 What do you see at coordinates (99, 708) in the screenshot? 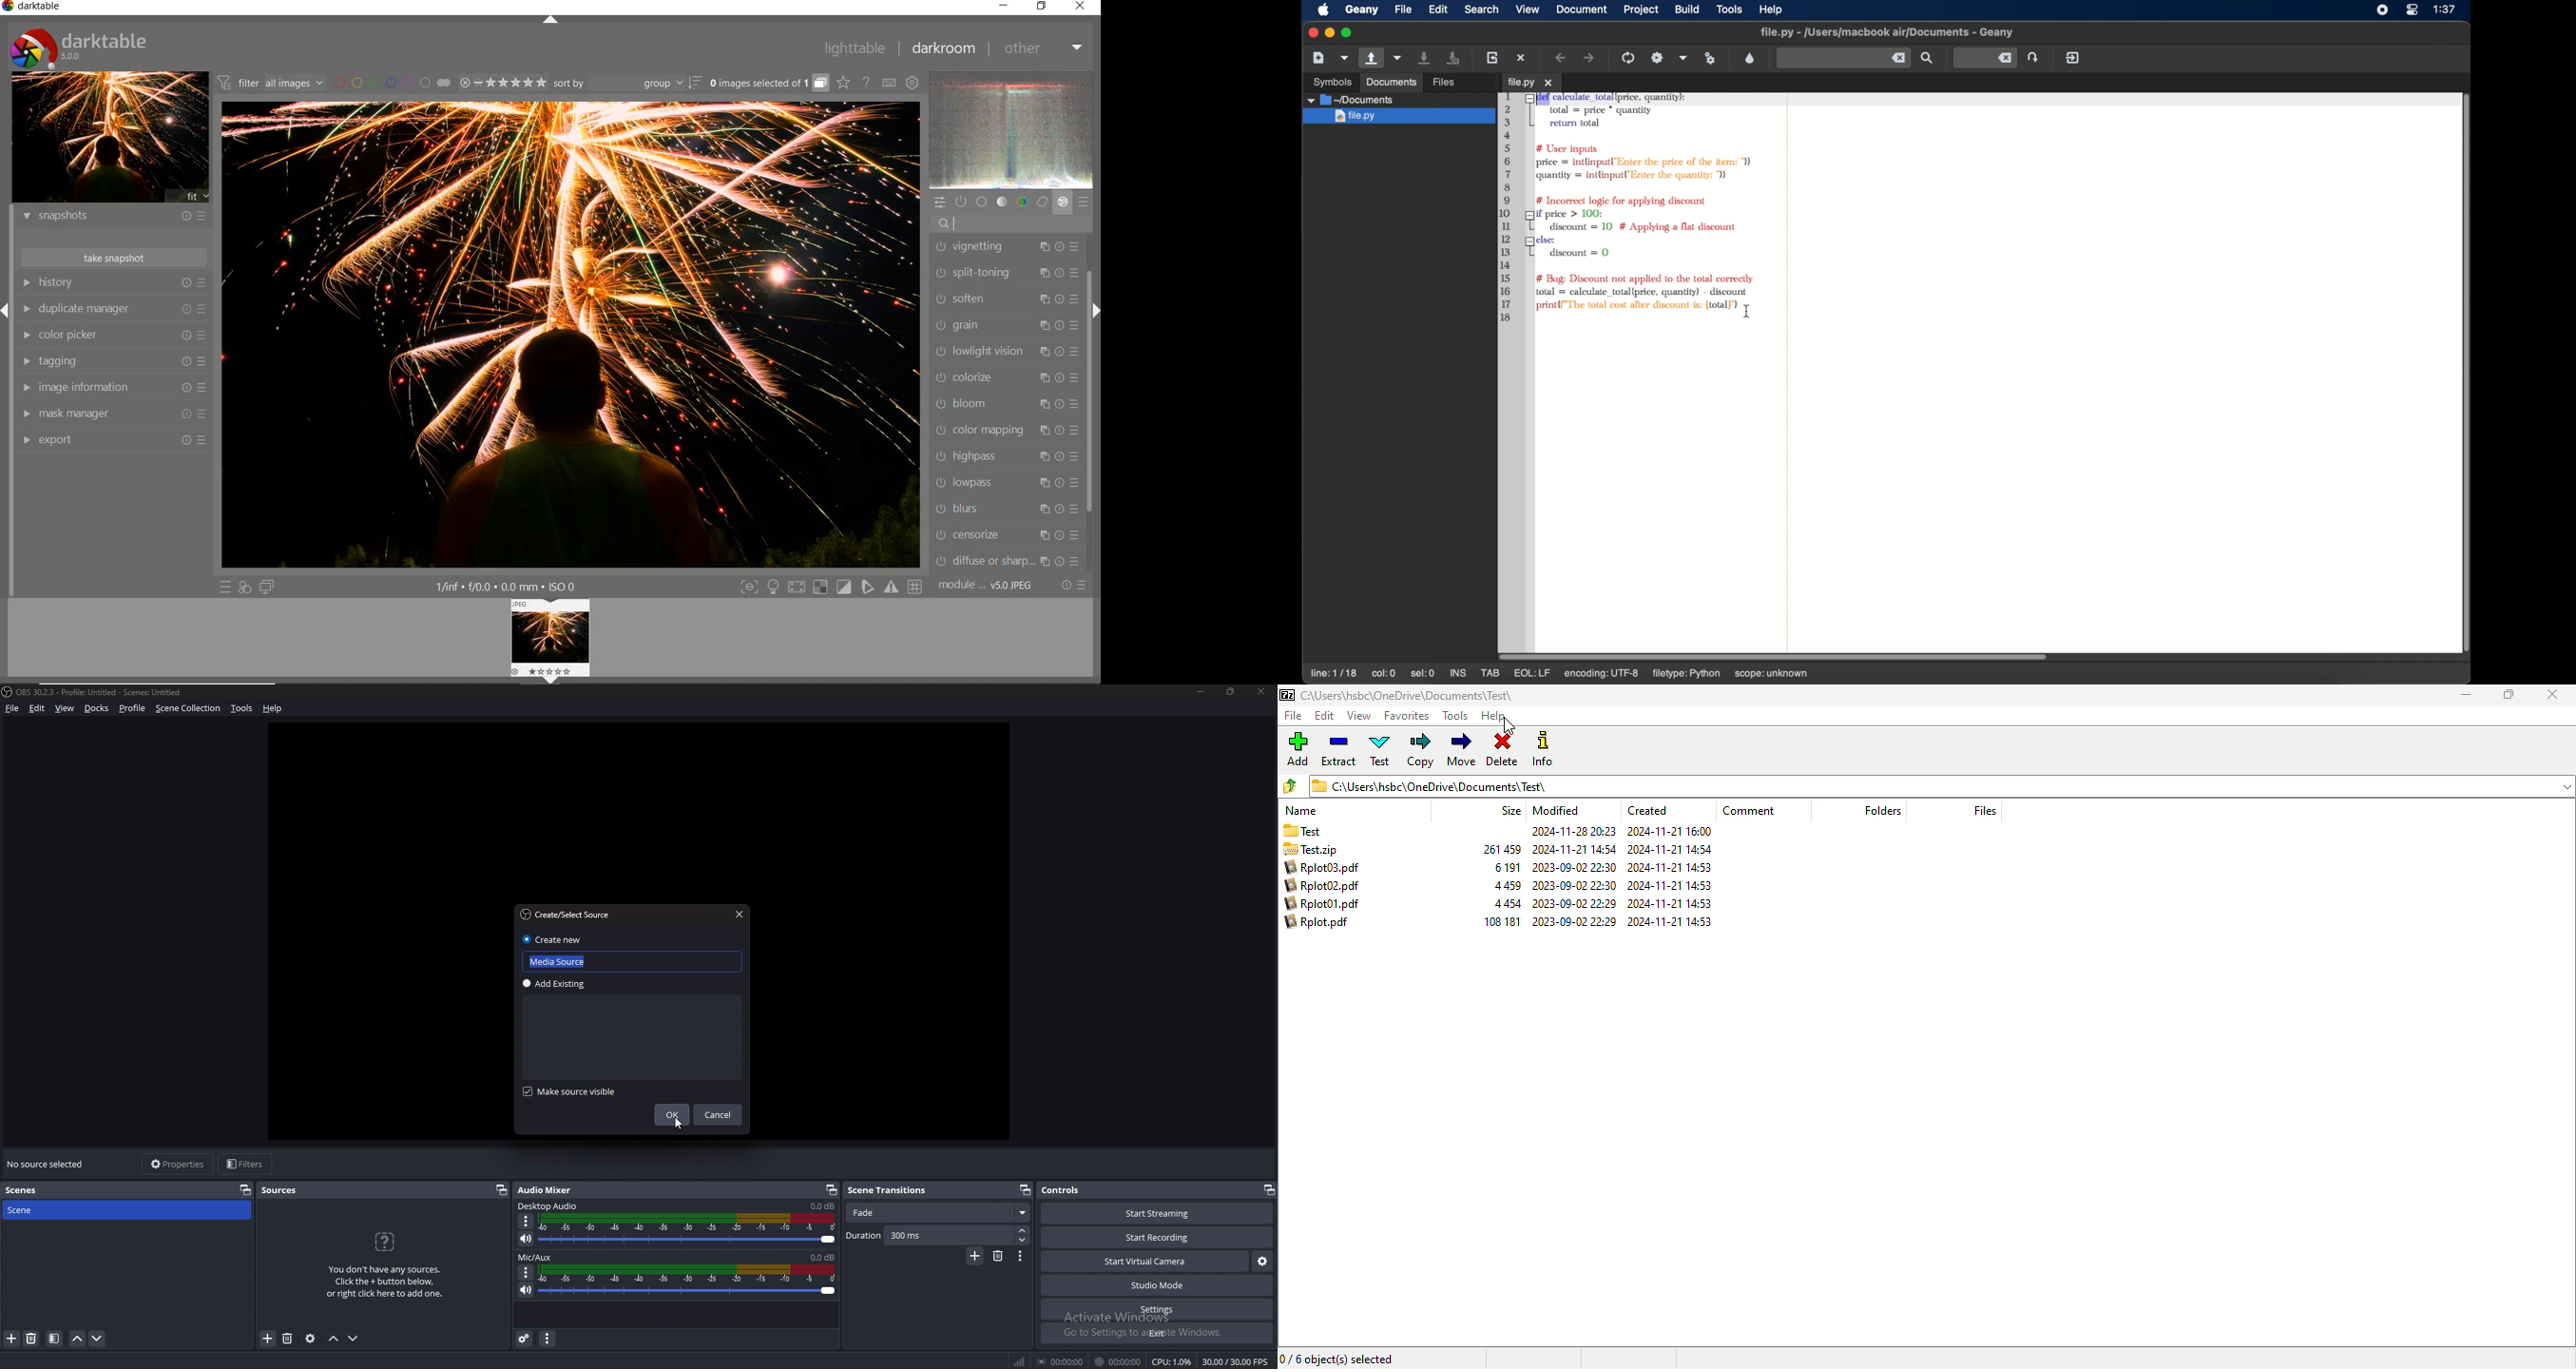
I see `Docks` at bounding box center [99, 708].